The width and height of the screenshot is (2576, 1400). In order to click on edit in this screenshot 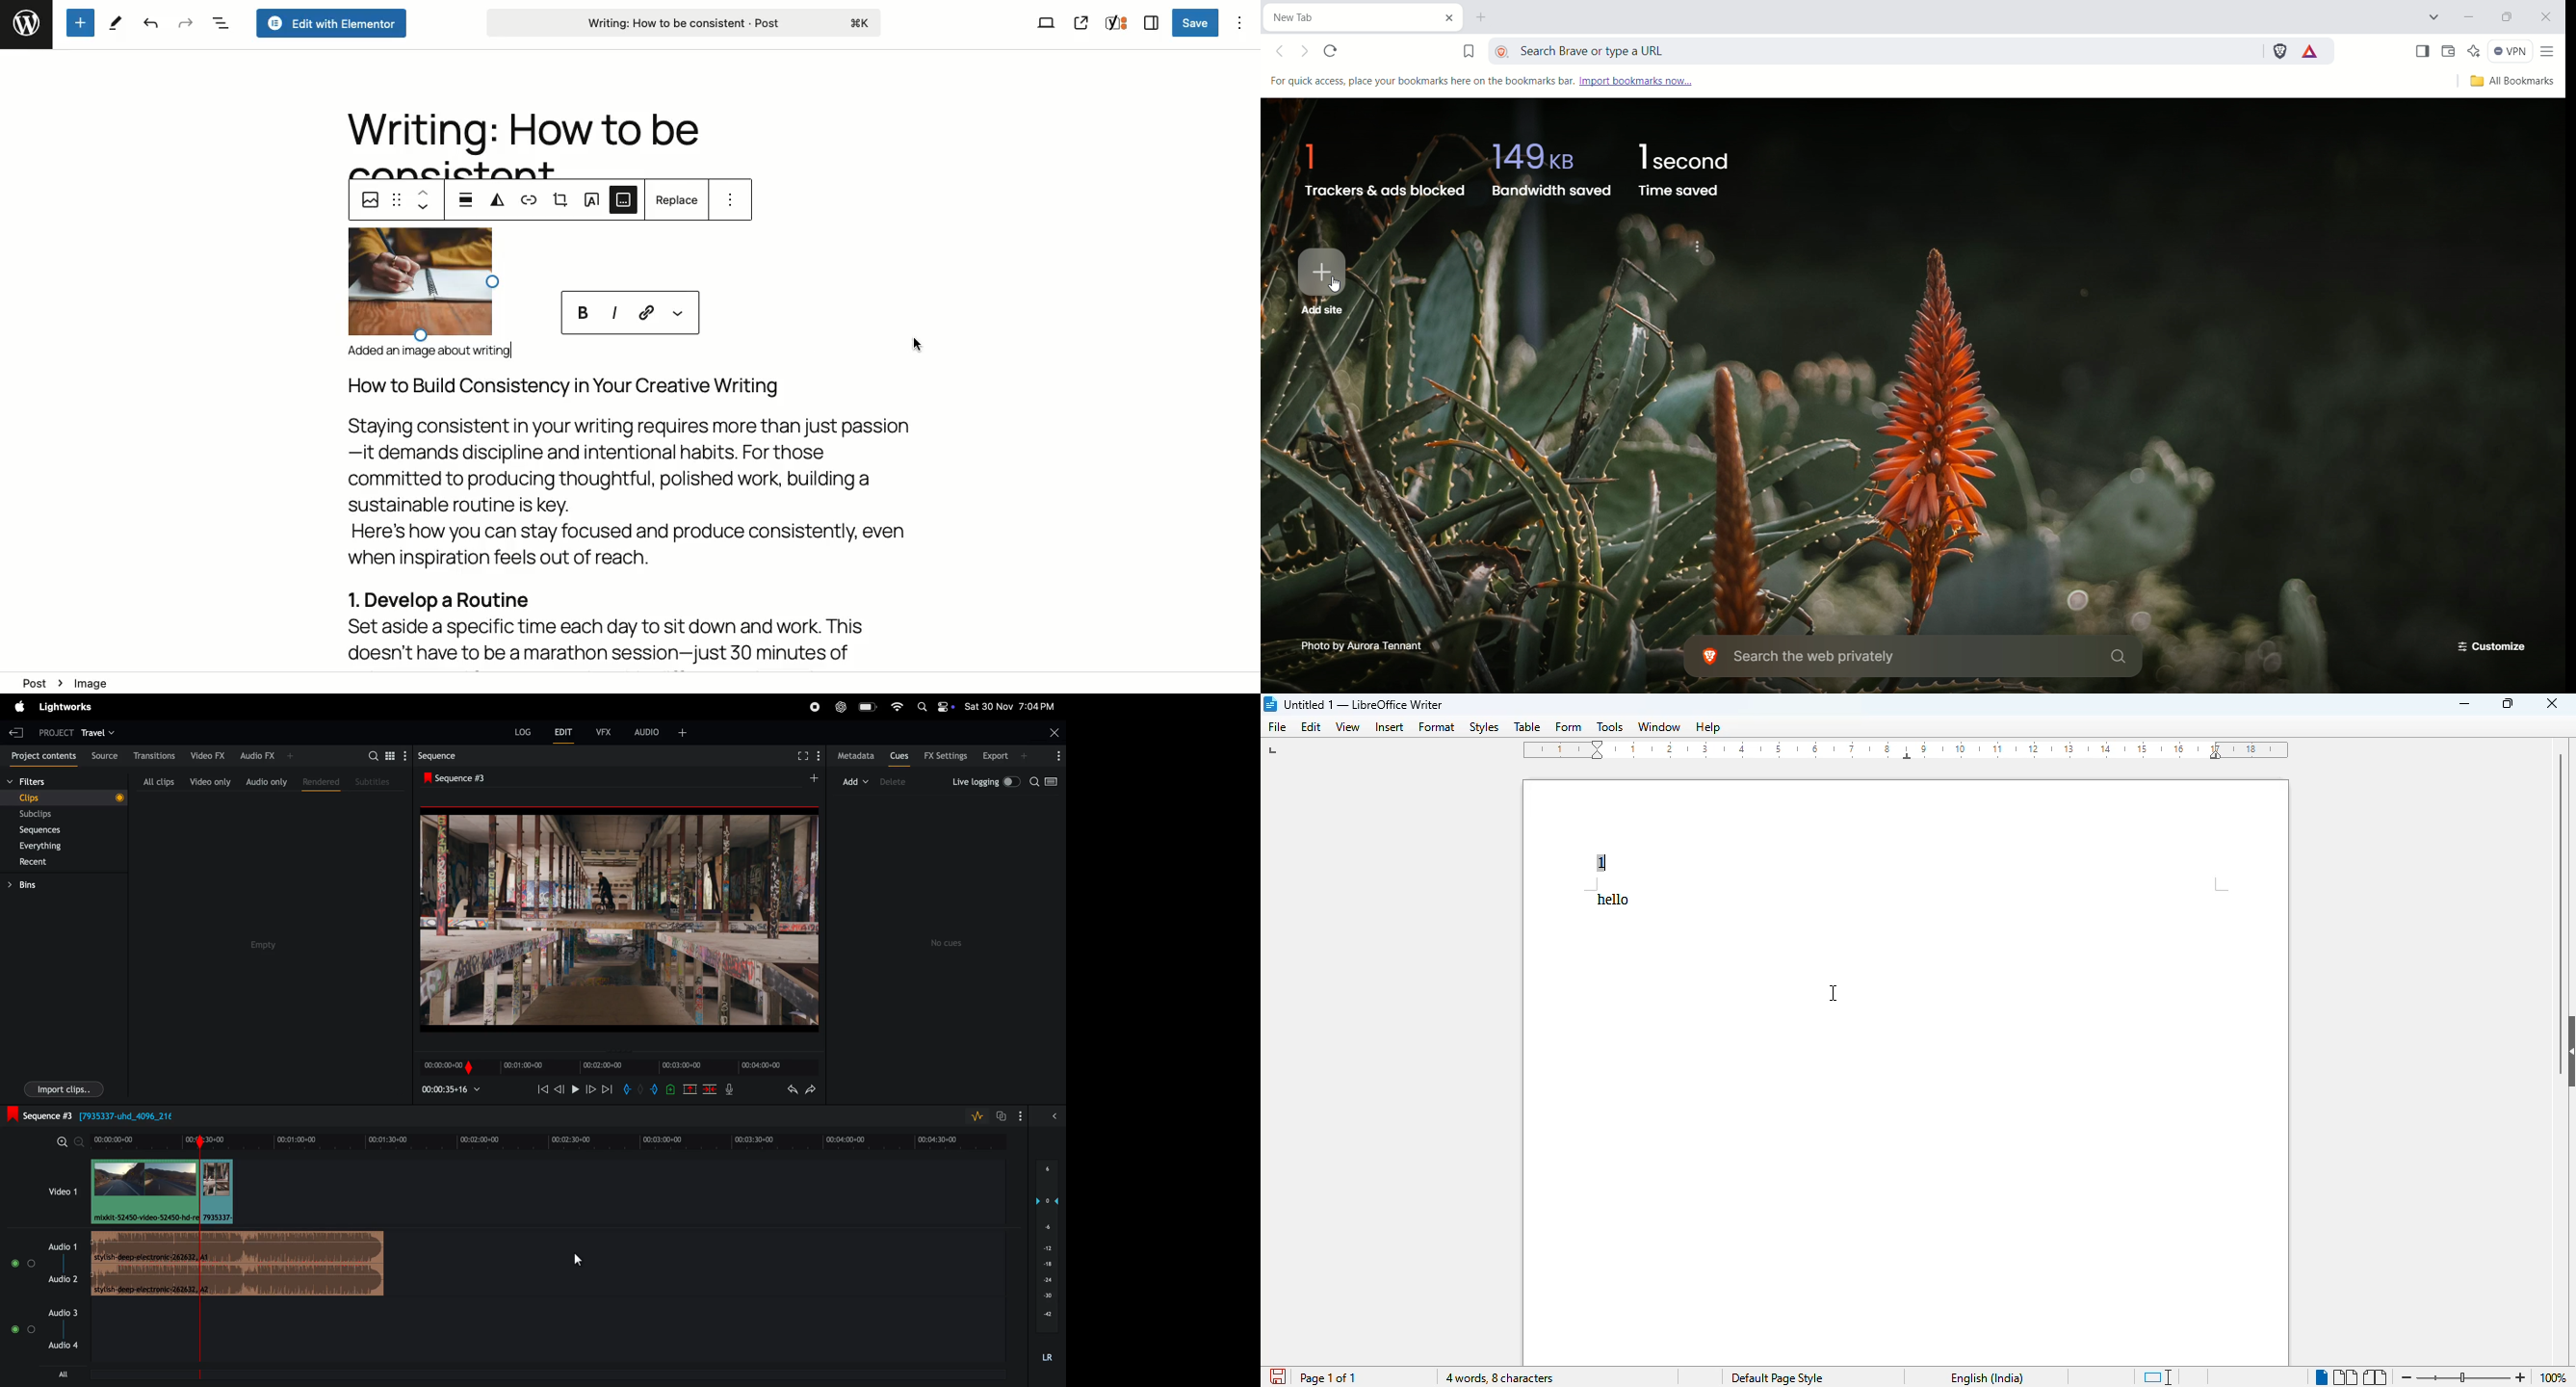, I will do `click(1312, 726)`.